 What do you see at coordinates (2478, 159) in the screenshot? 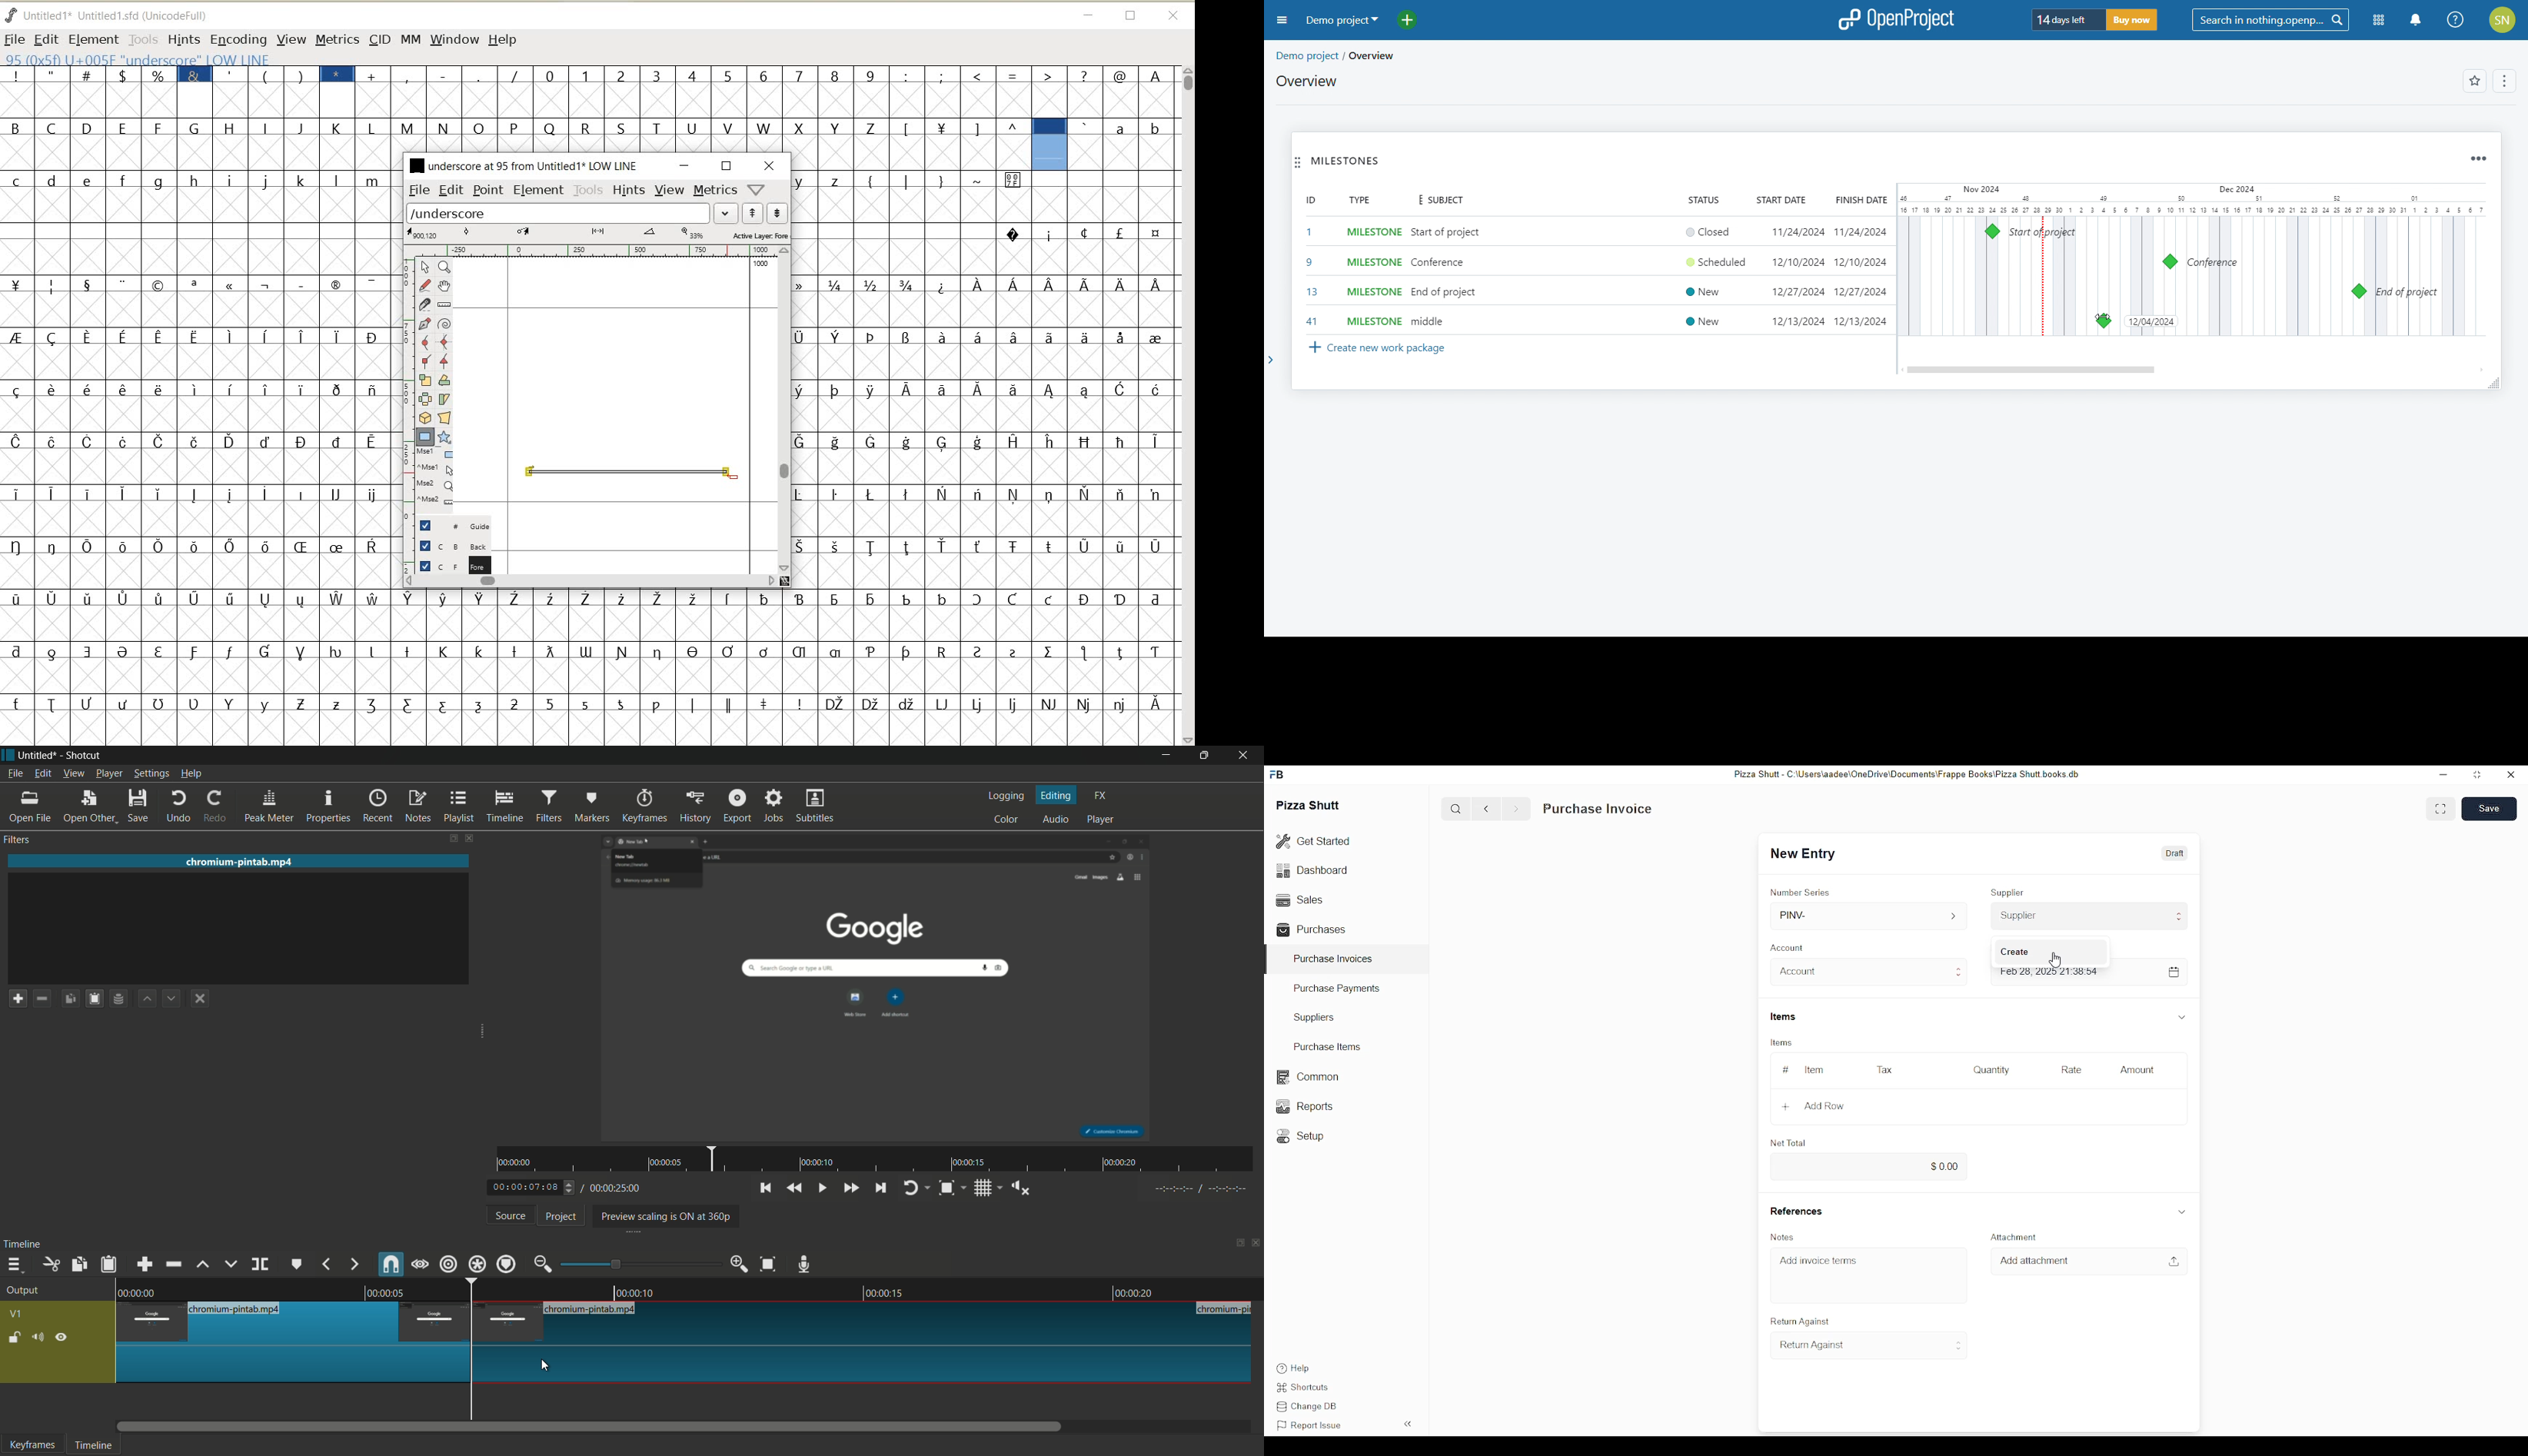
I see `widget options` at bounding box center [2478, 159].